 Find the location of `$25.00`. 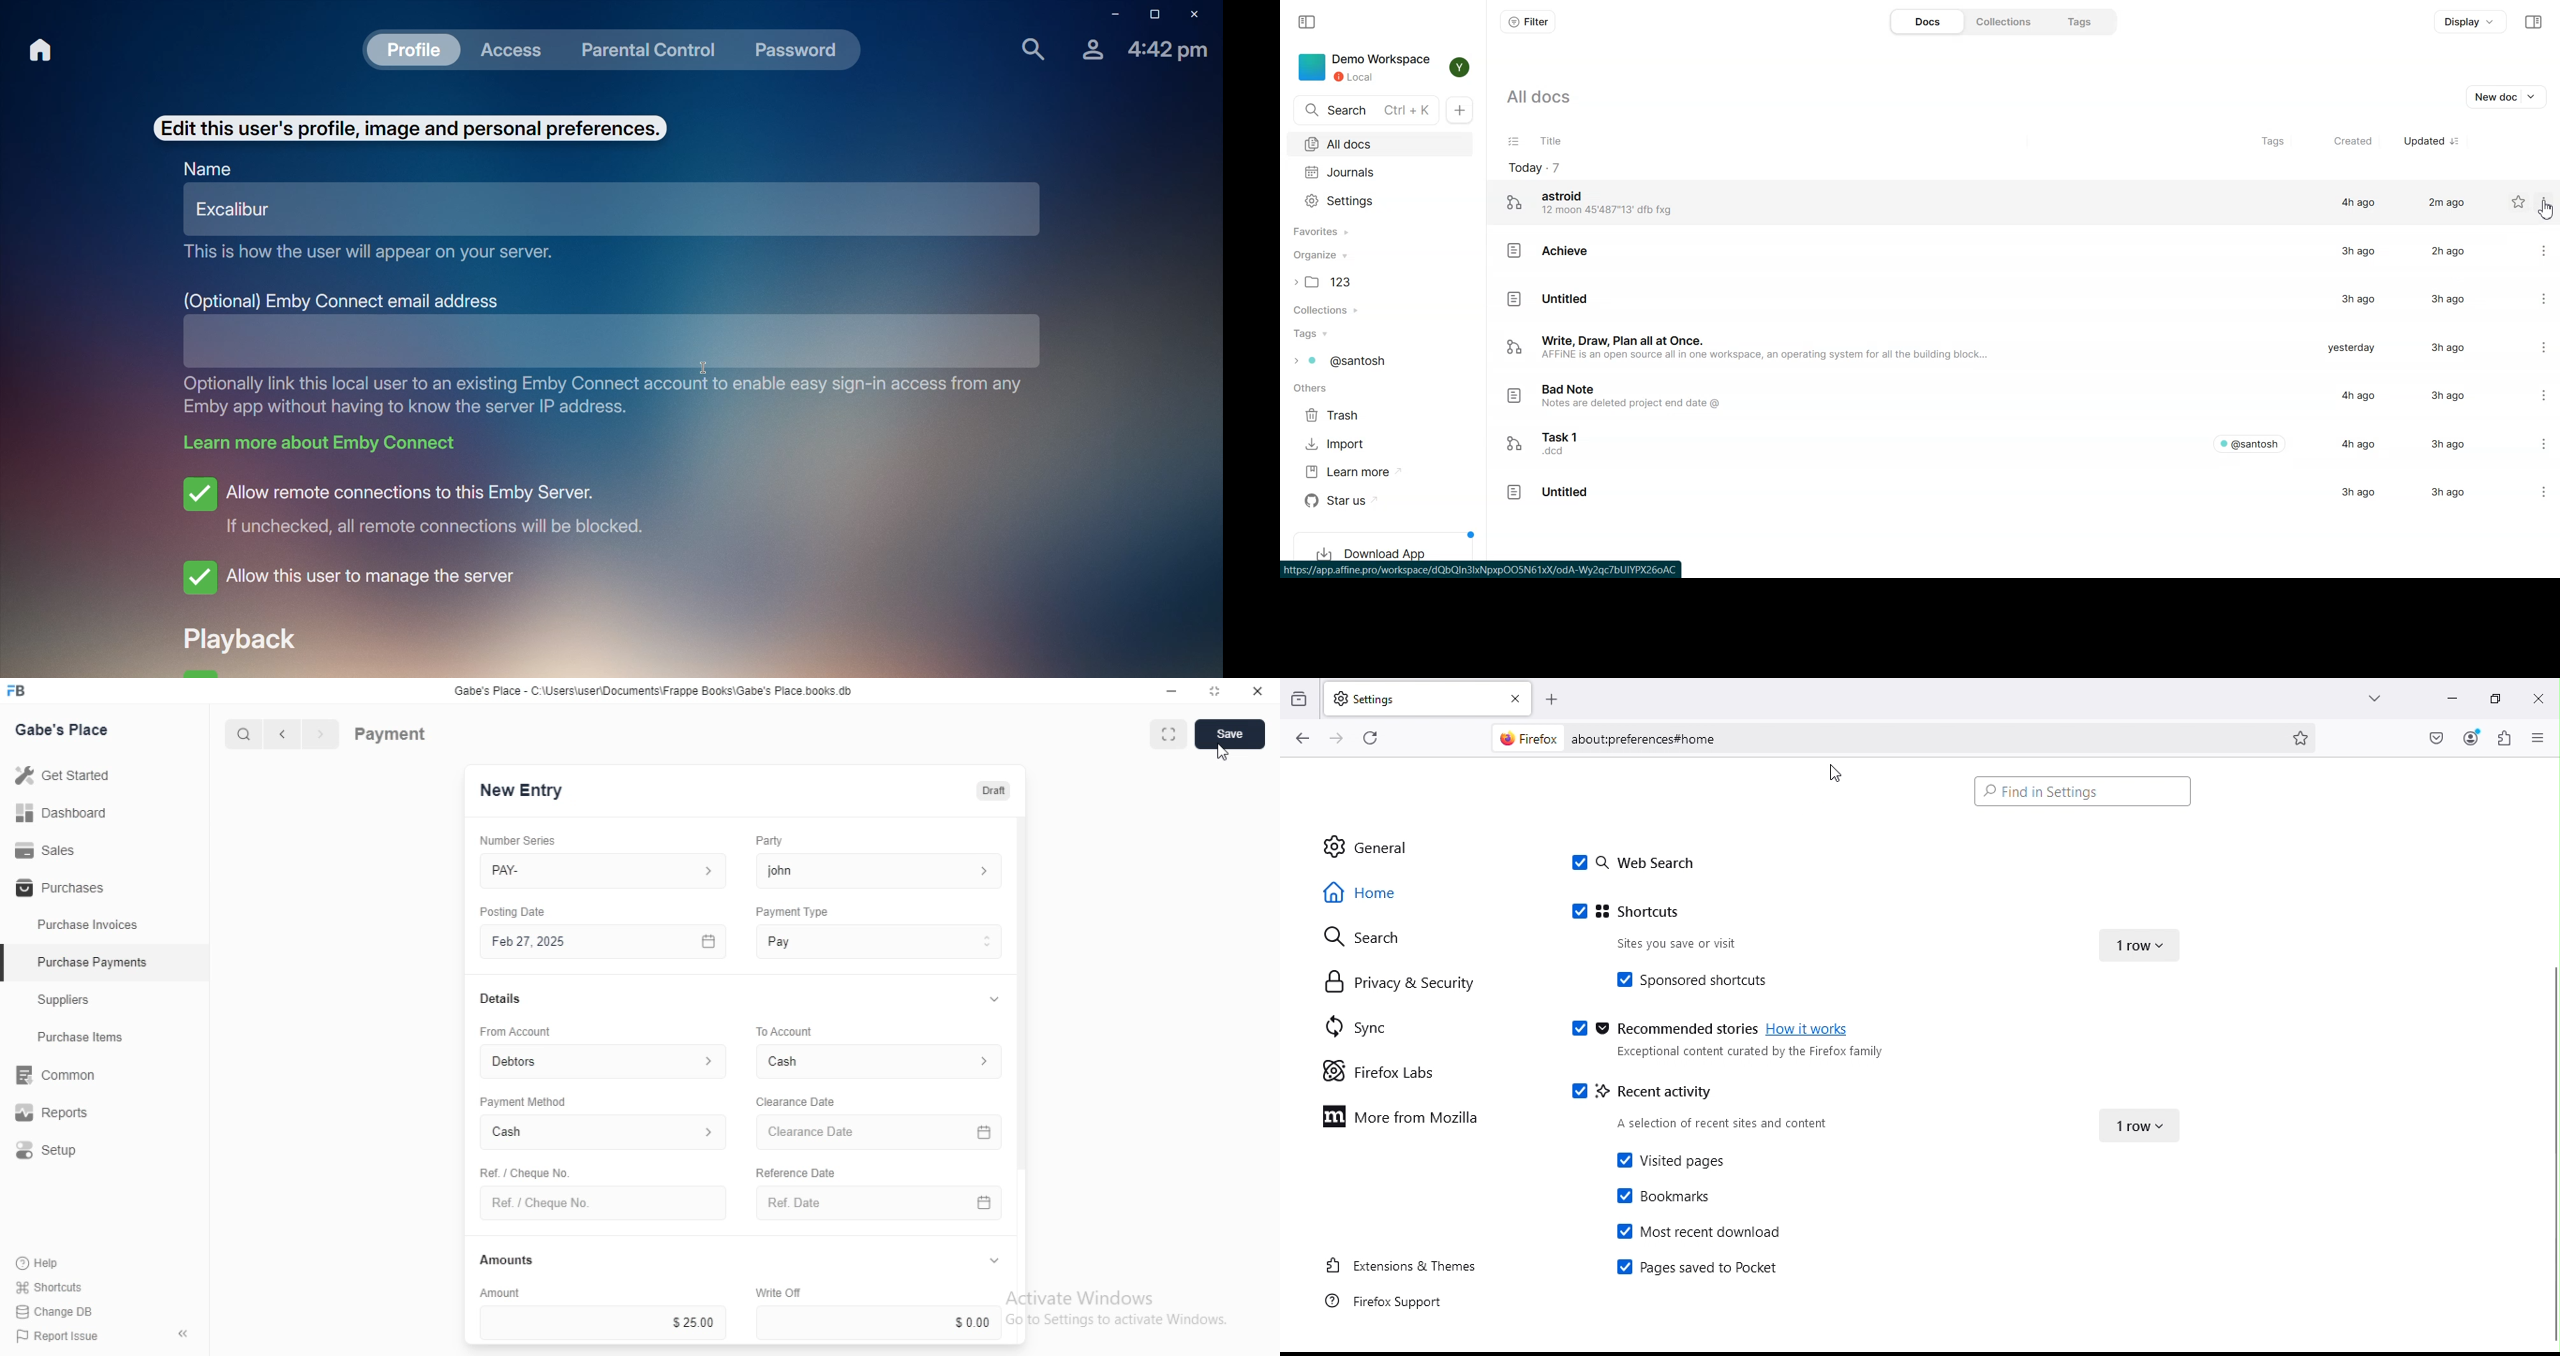

$25.00 is located at coordinates (603, 1322).